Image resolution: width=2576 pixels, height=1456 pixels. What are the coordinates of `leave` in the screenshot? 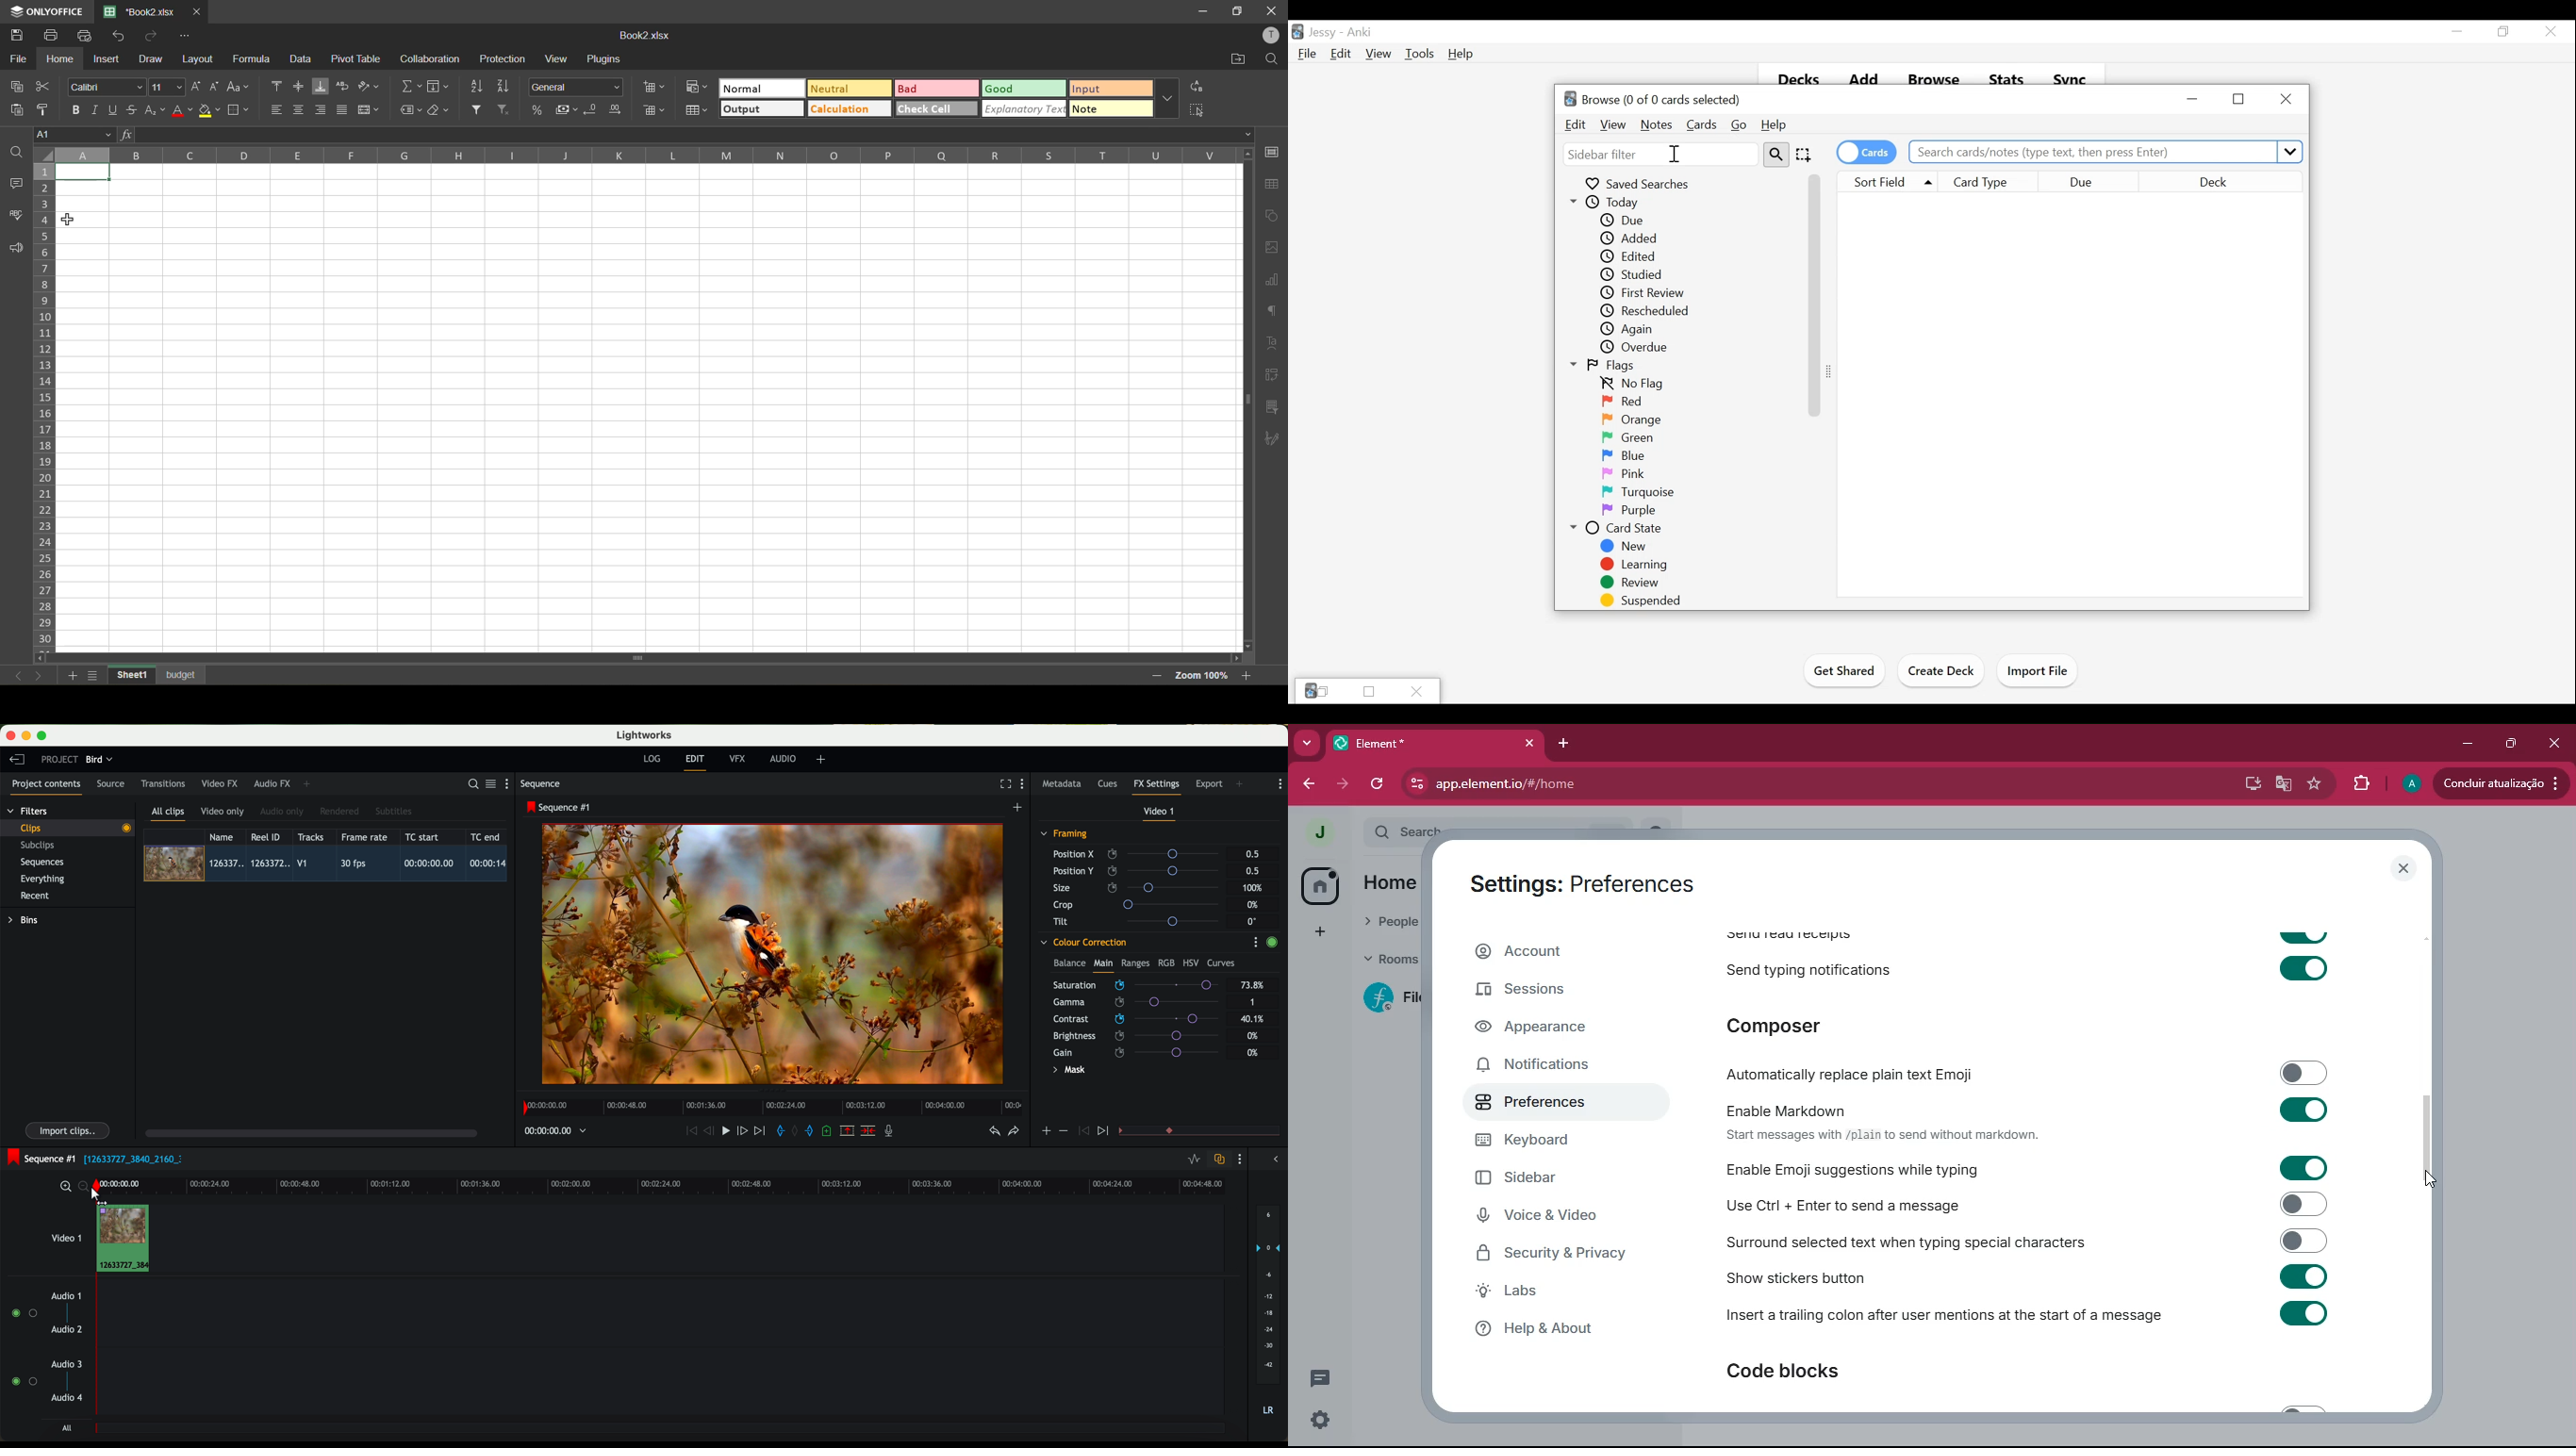 It's located at (16, 760).